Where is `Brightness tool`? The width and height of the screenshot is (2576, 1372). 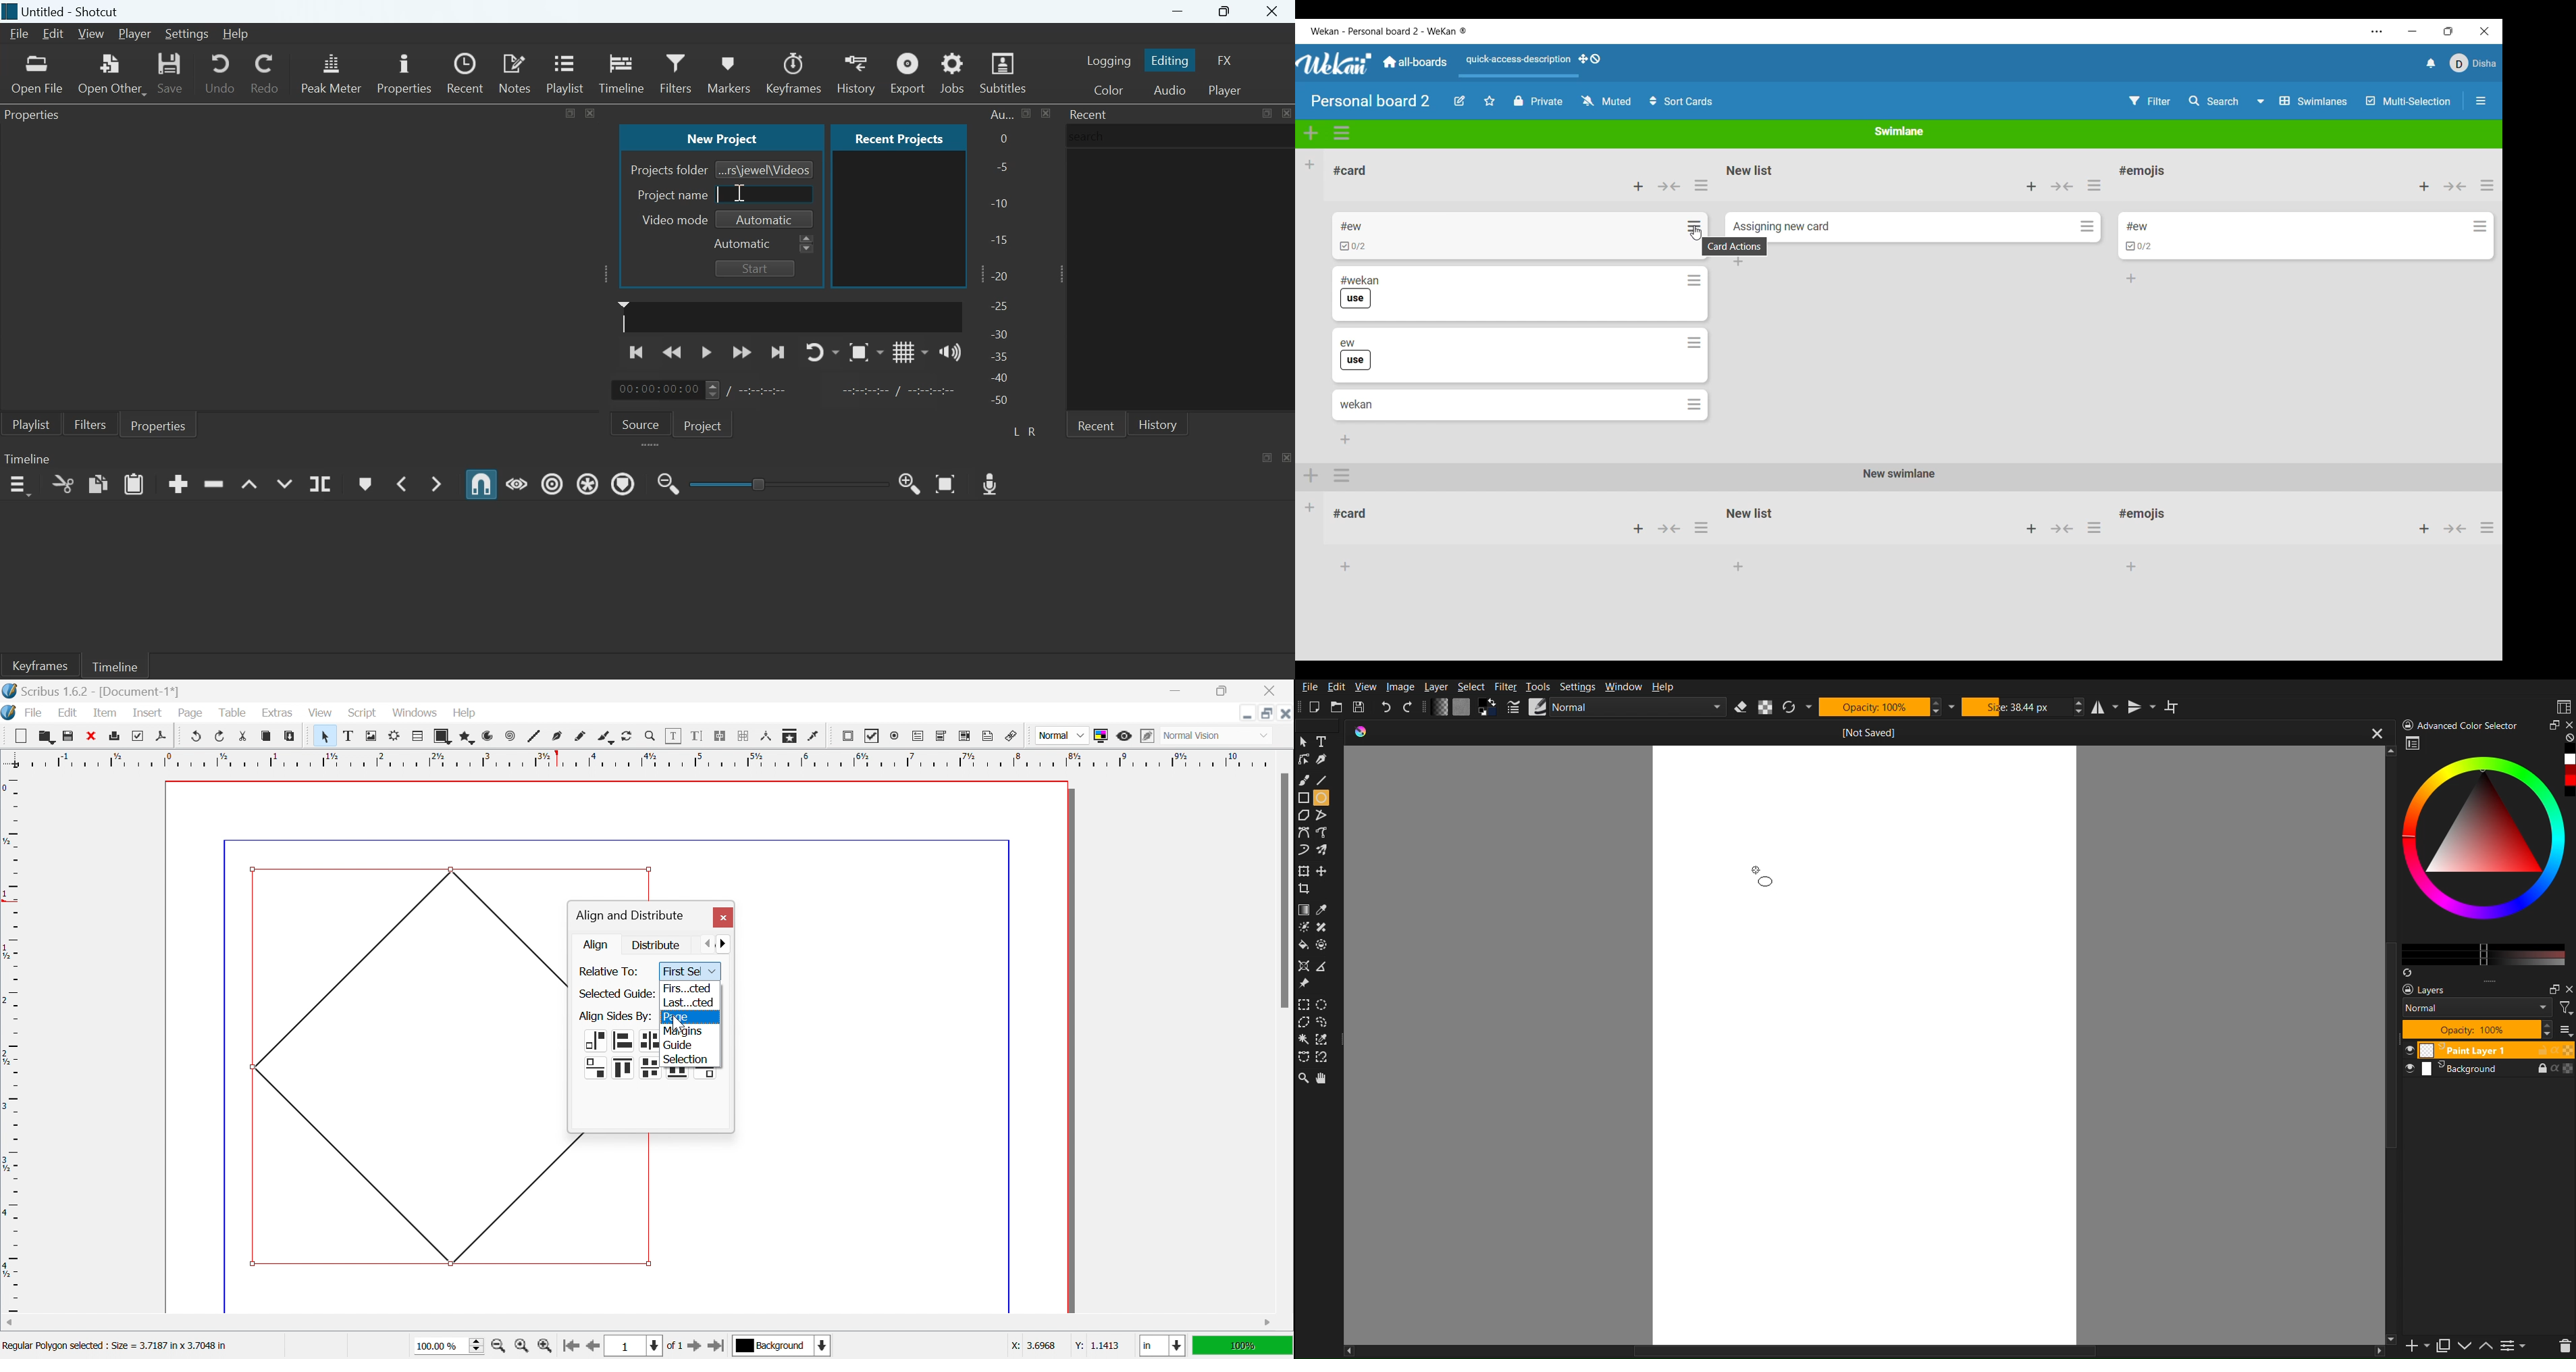
Brightness tool is located at coordinates (1303, 929).